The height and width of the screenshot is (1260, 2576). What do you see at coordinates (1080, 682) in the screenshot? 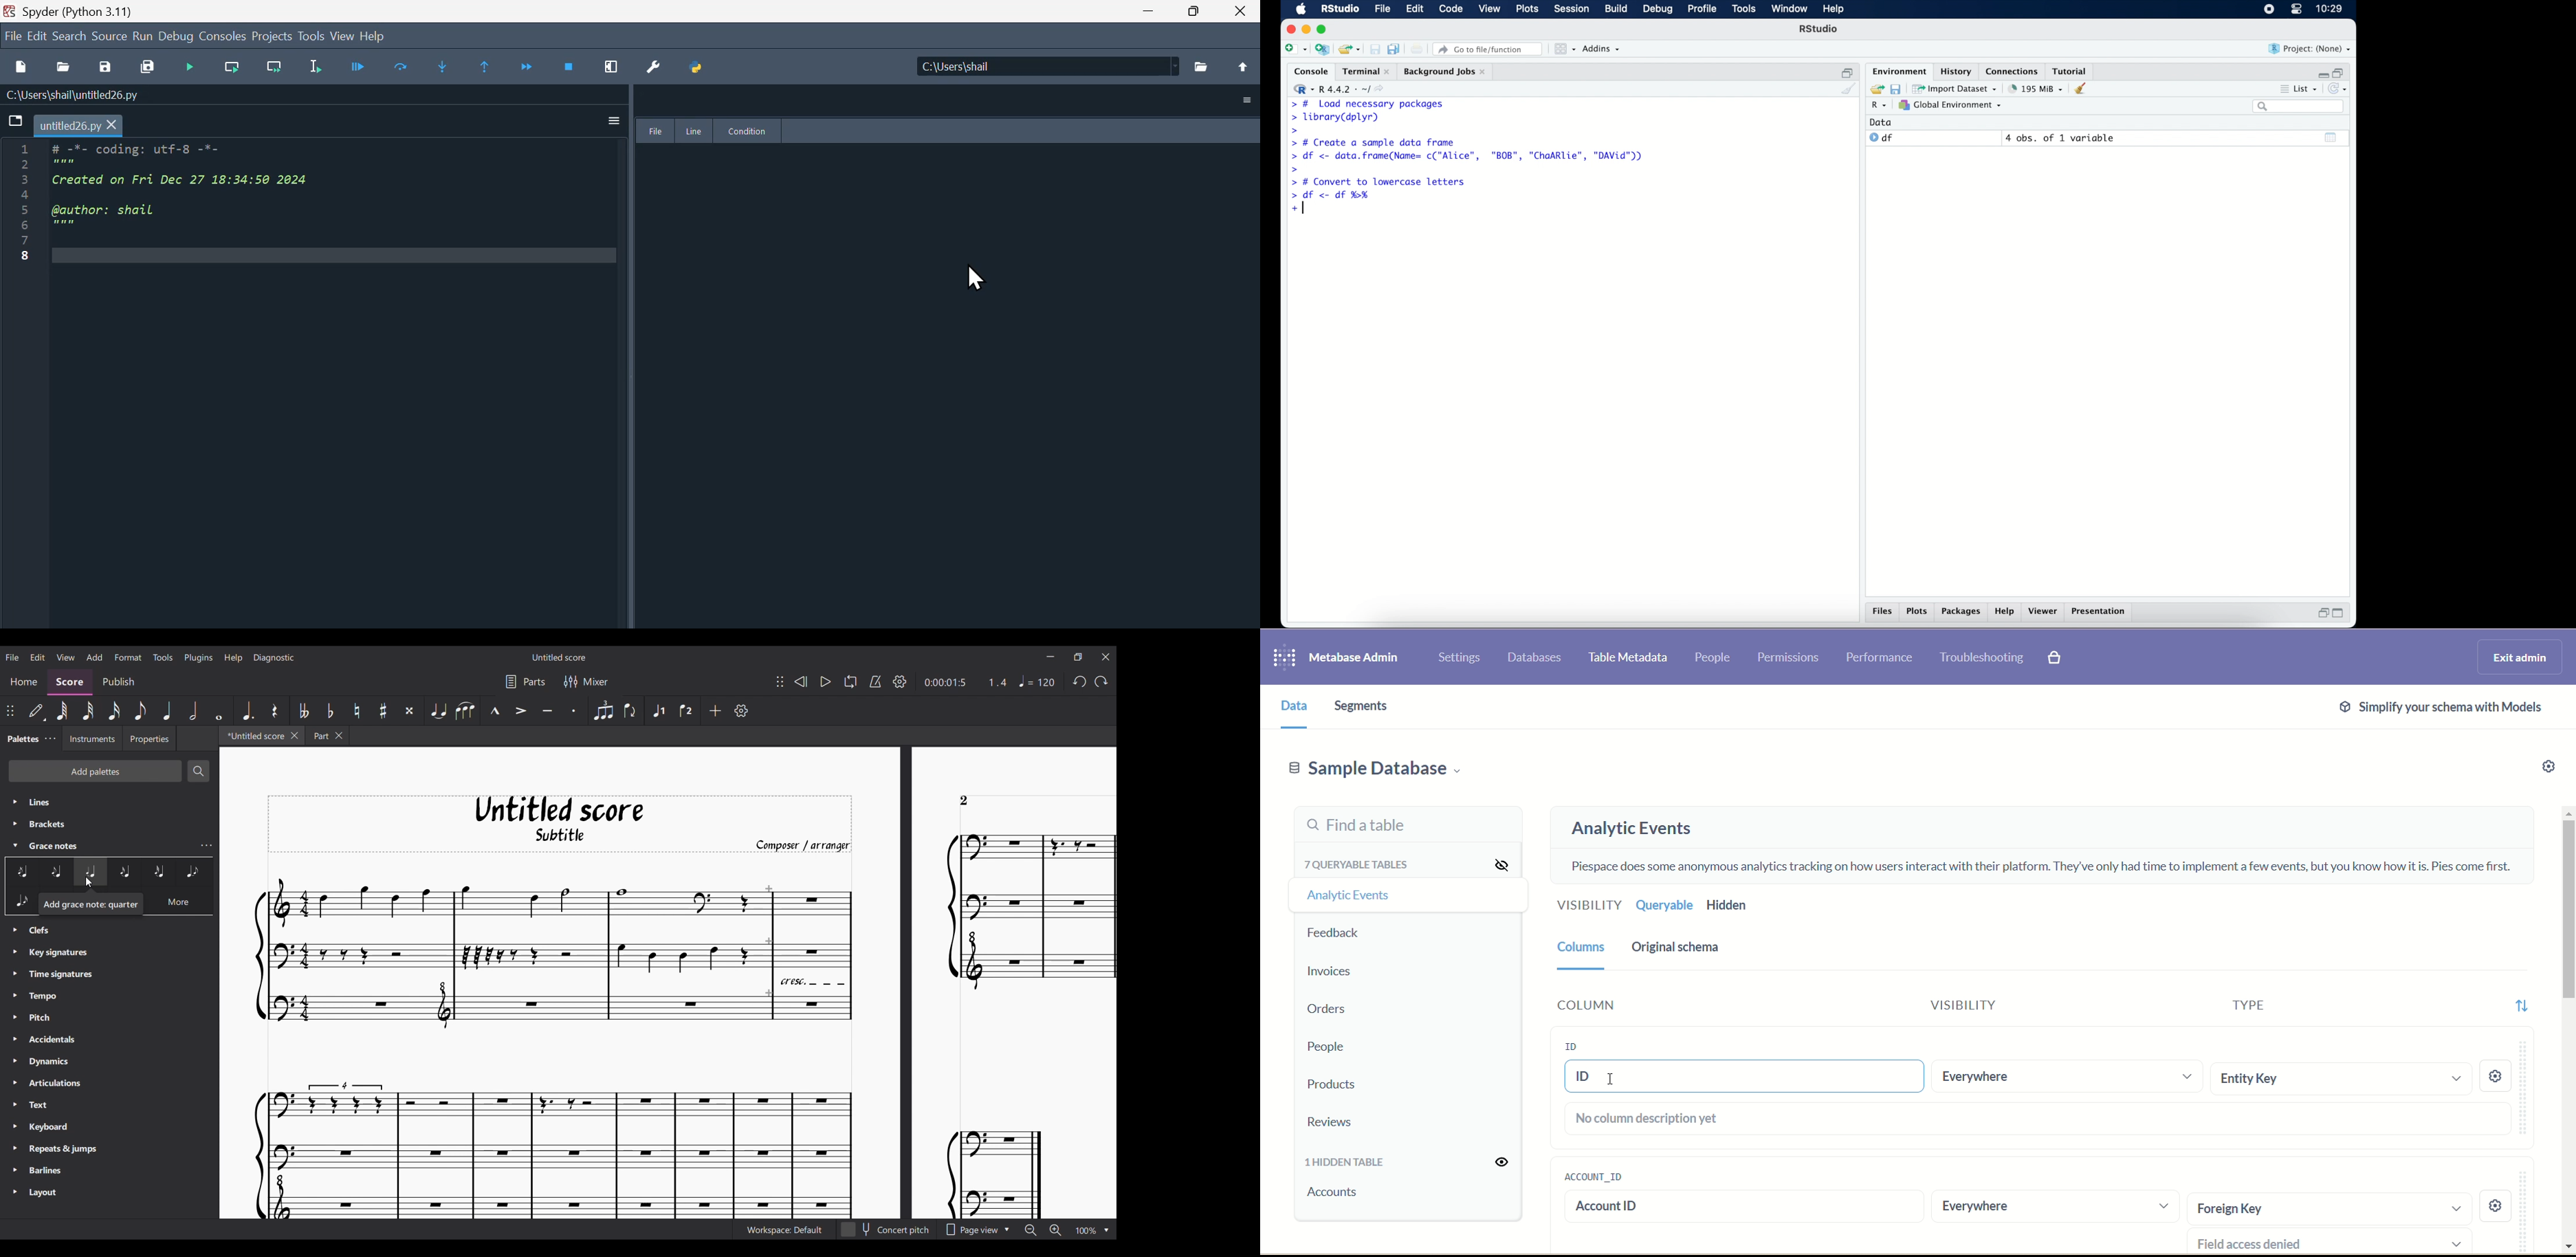
I see `Undo` at bounding box center [1080, 682].